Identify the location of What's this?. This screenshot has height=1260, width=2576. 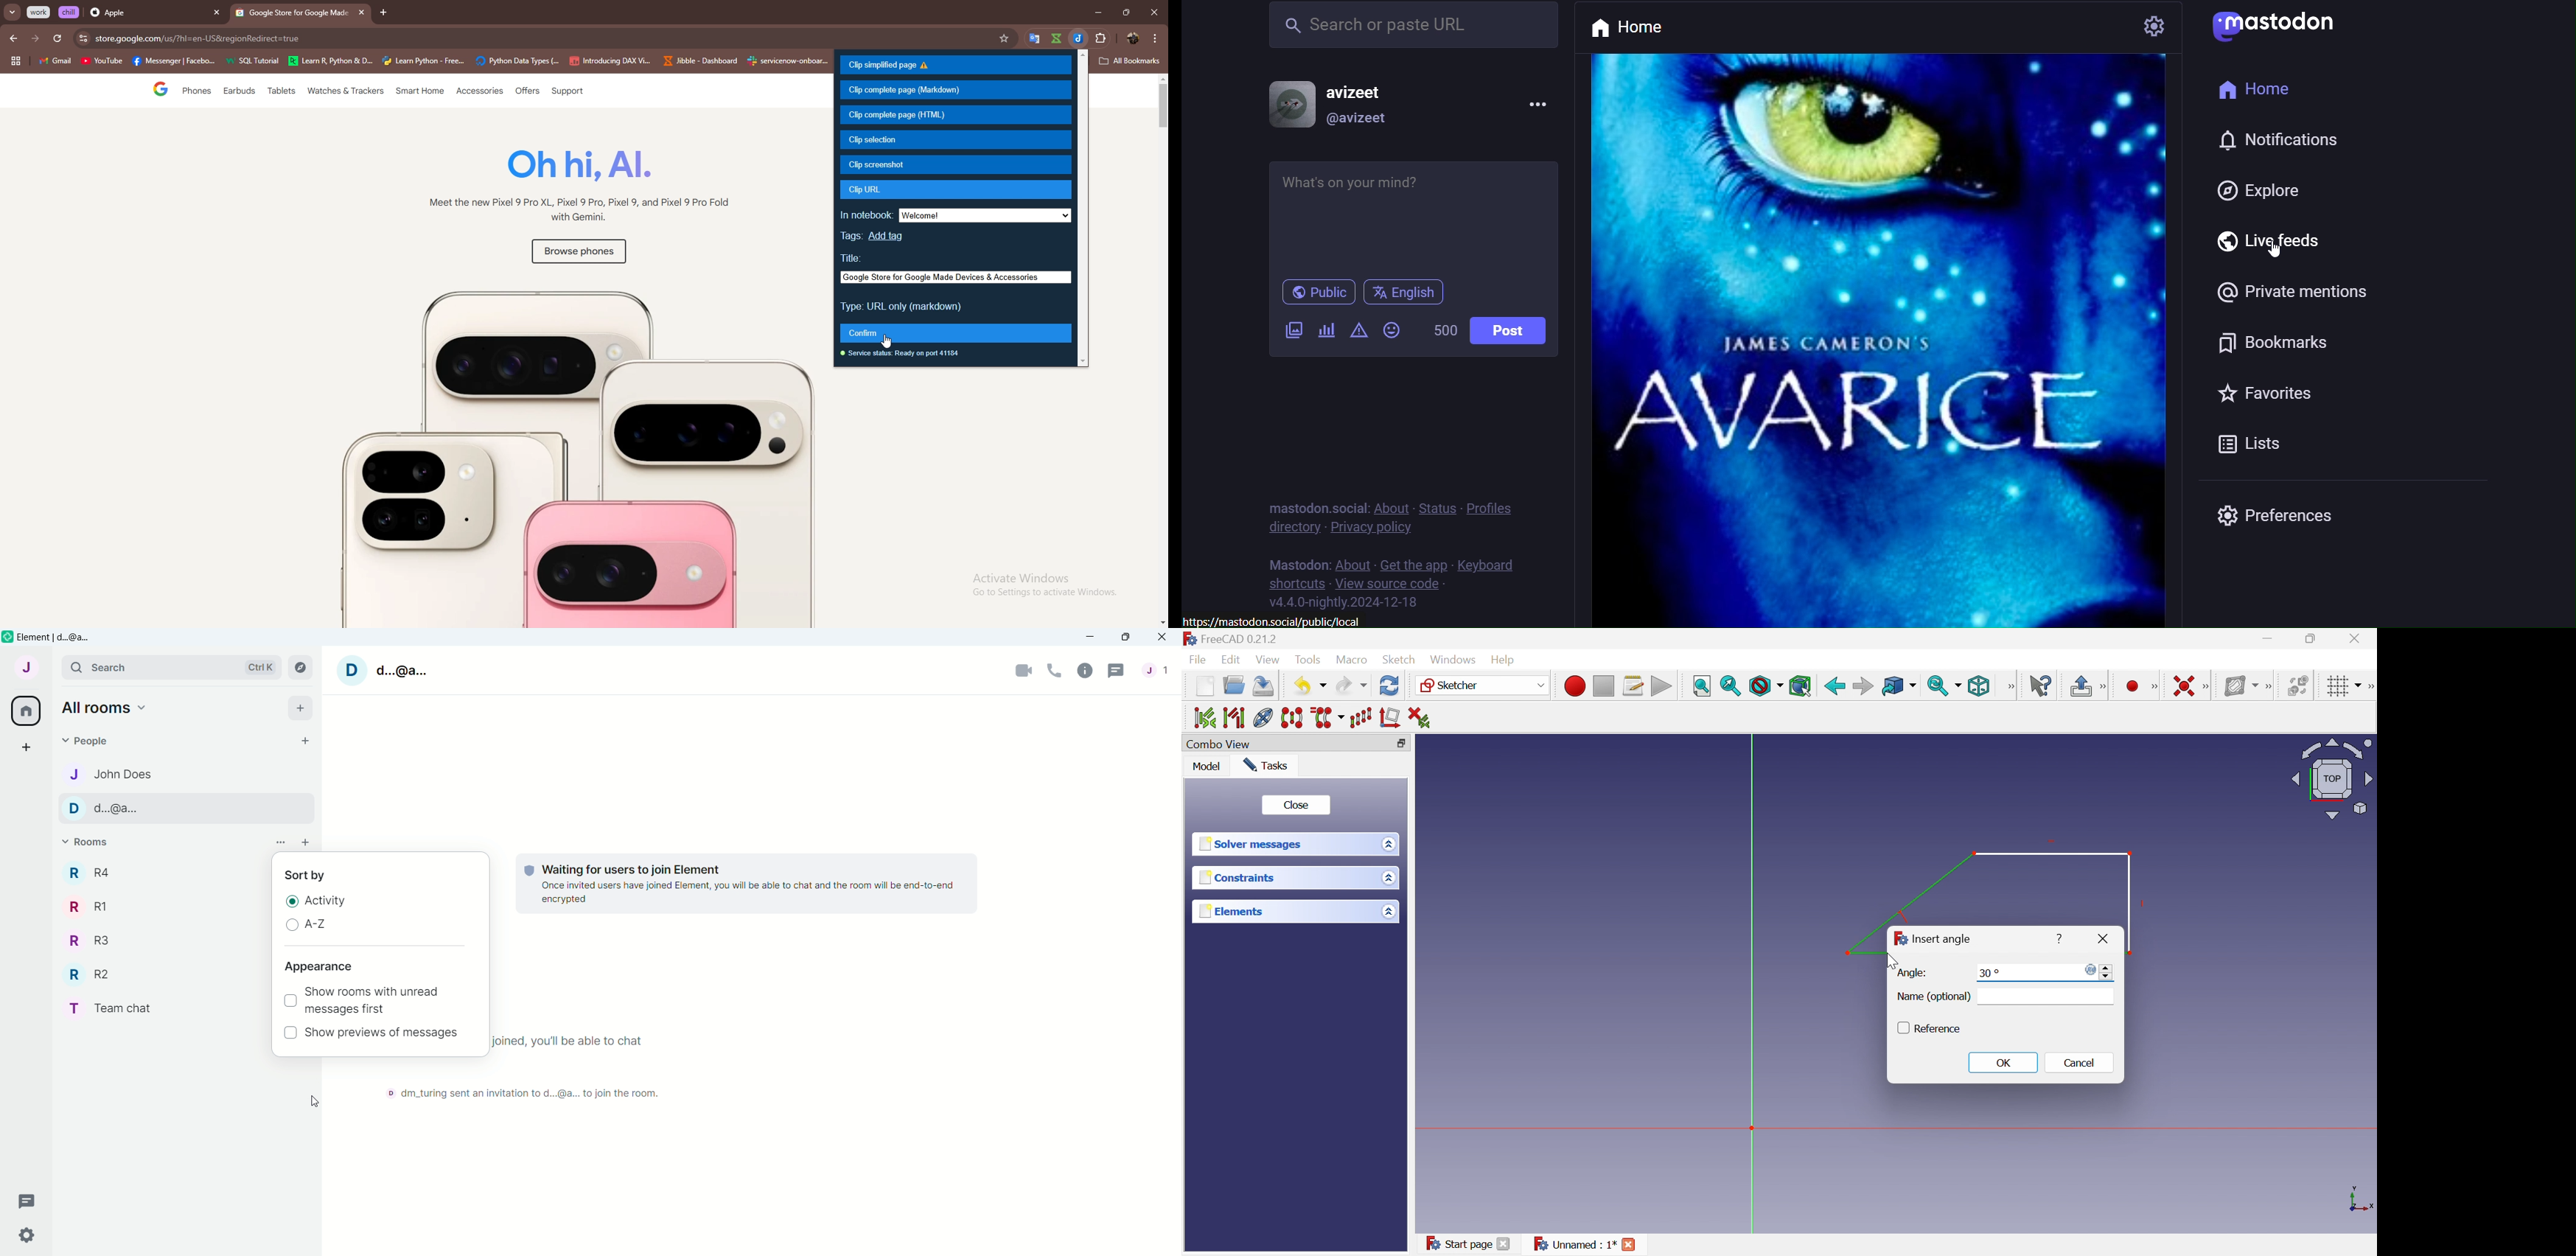
(2041, 685).